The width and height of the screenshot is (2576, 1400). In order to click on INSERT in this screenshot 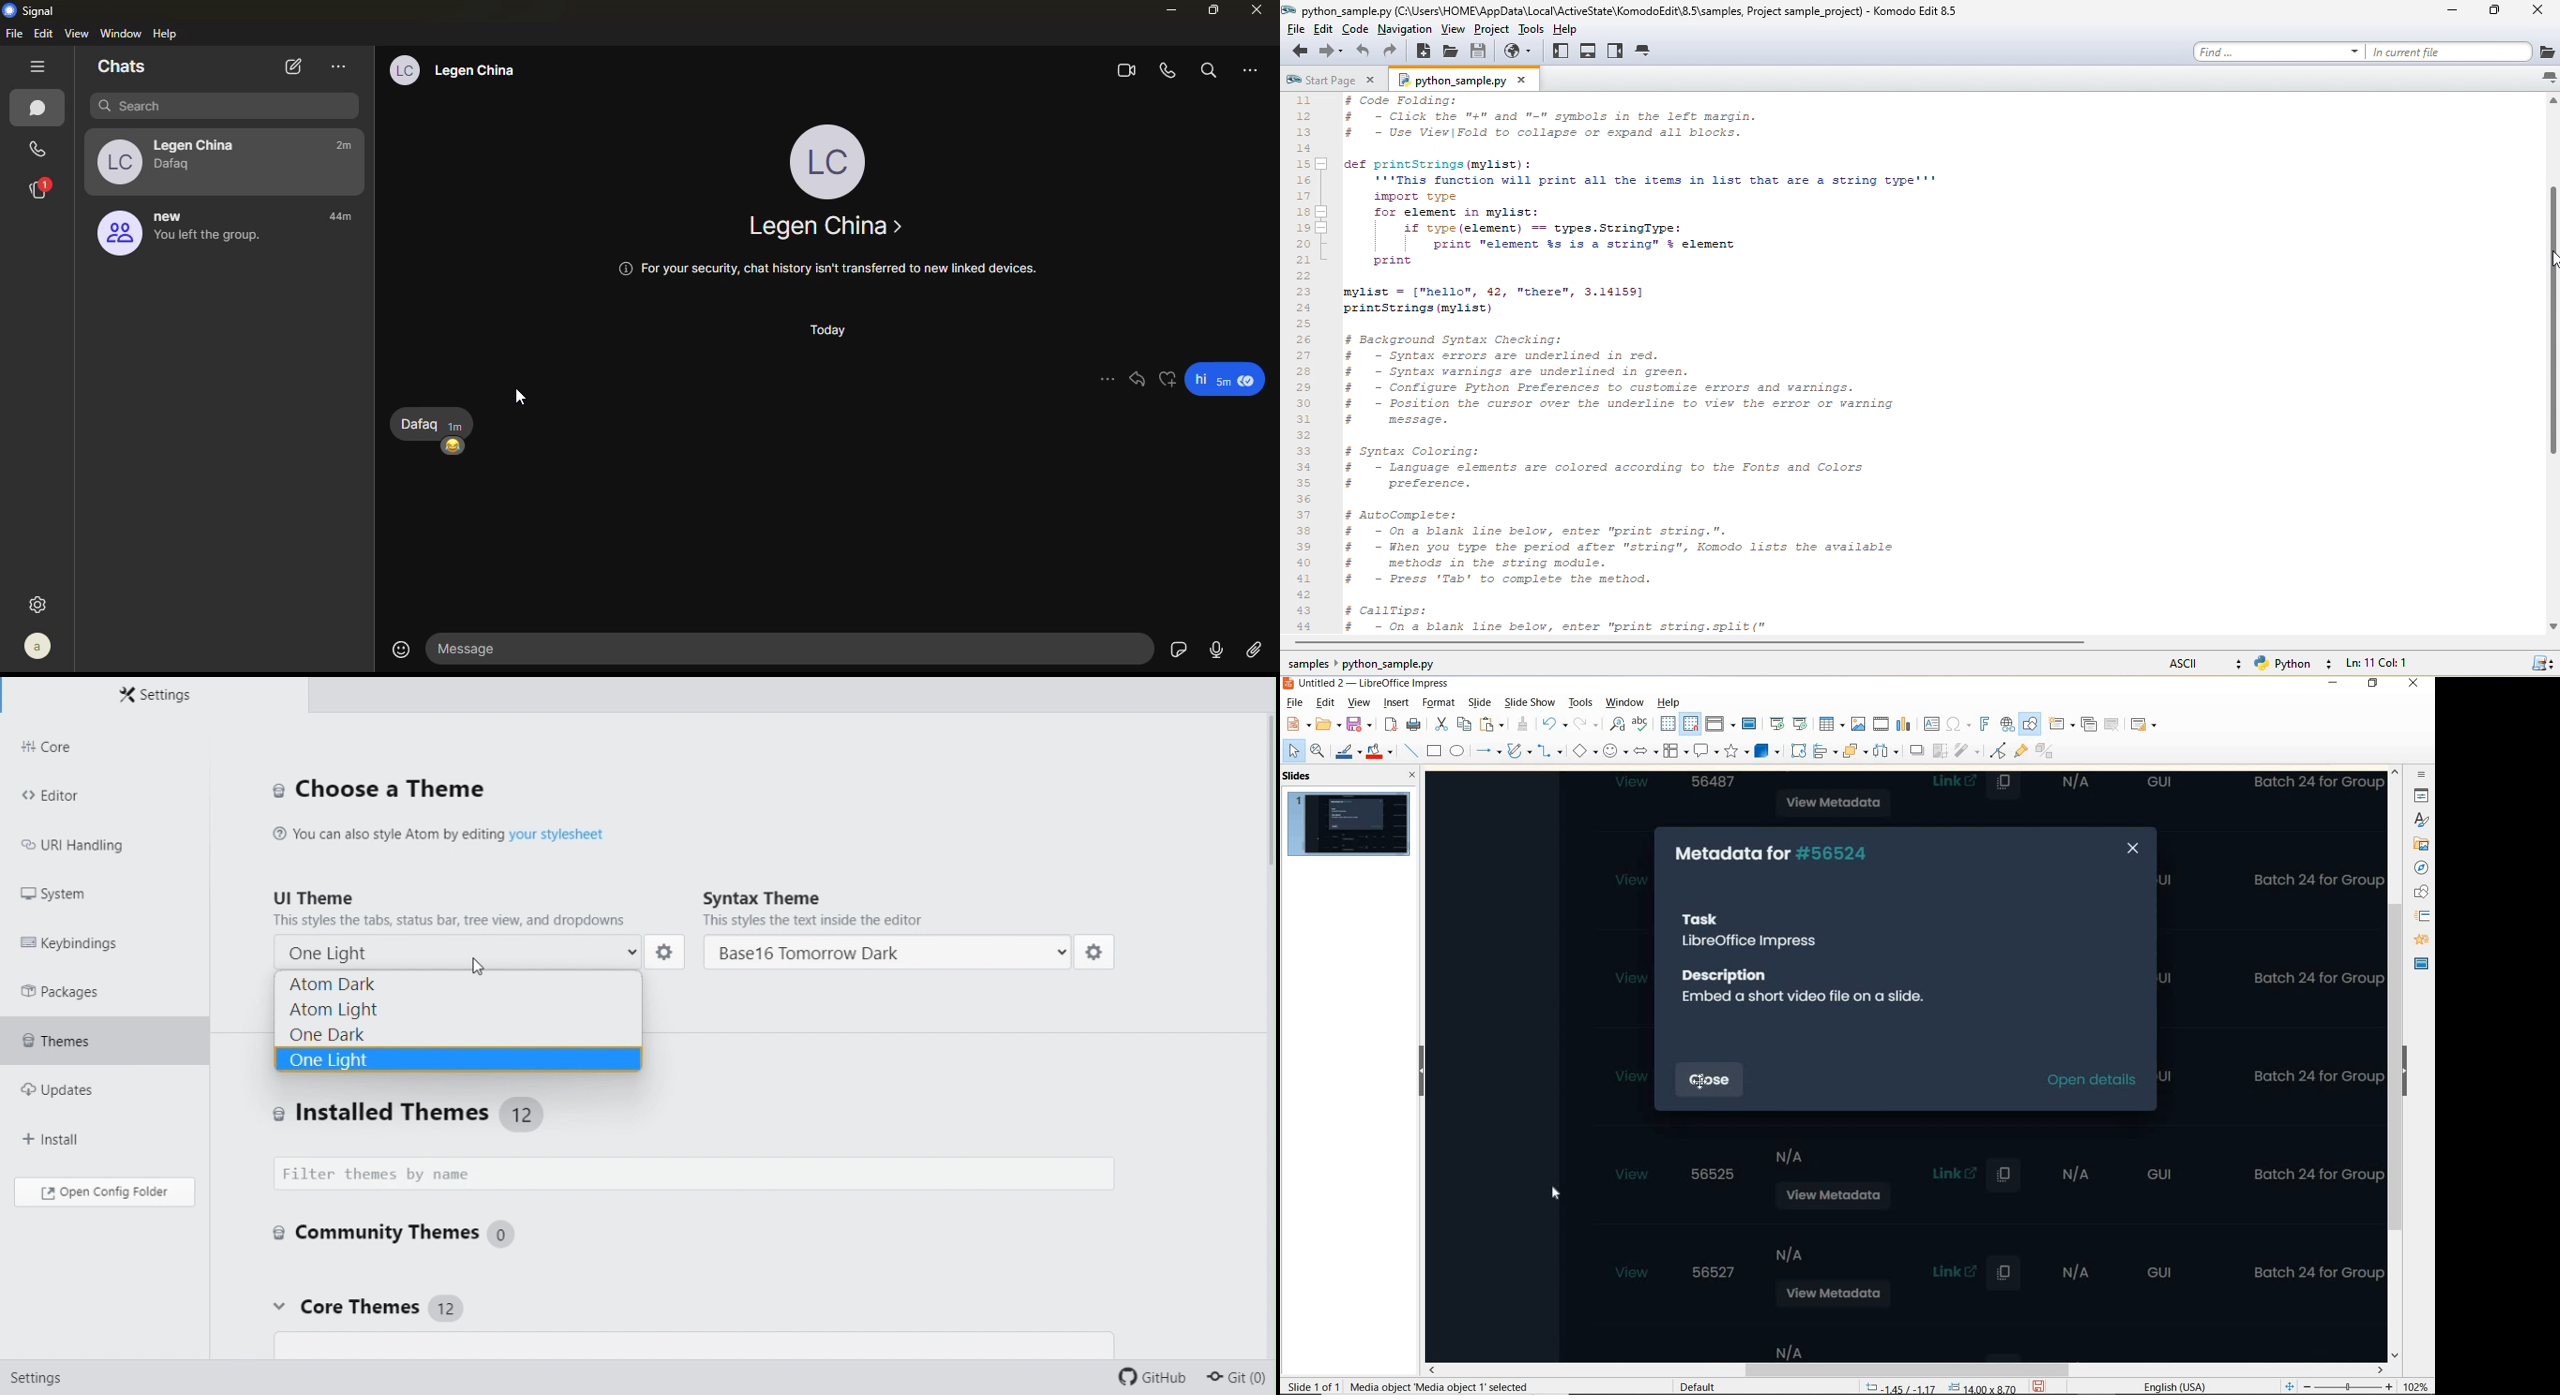, I will do `click(1394, 704)`.